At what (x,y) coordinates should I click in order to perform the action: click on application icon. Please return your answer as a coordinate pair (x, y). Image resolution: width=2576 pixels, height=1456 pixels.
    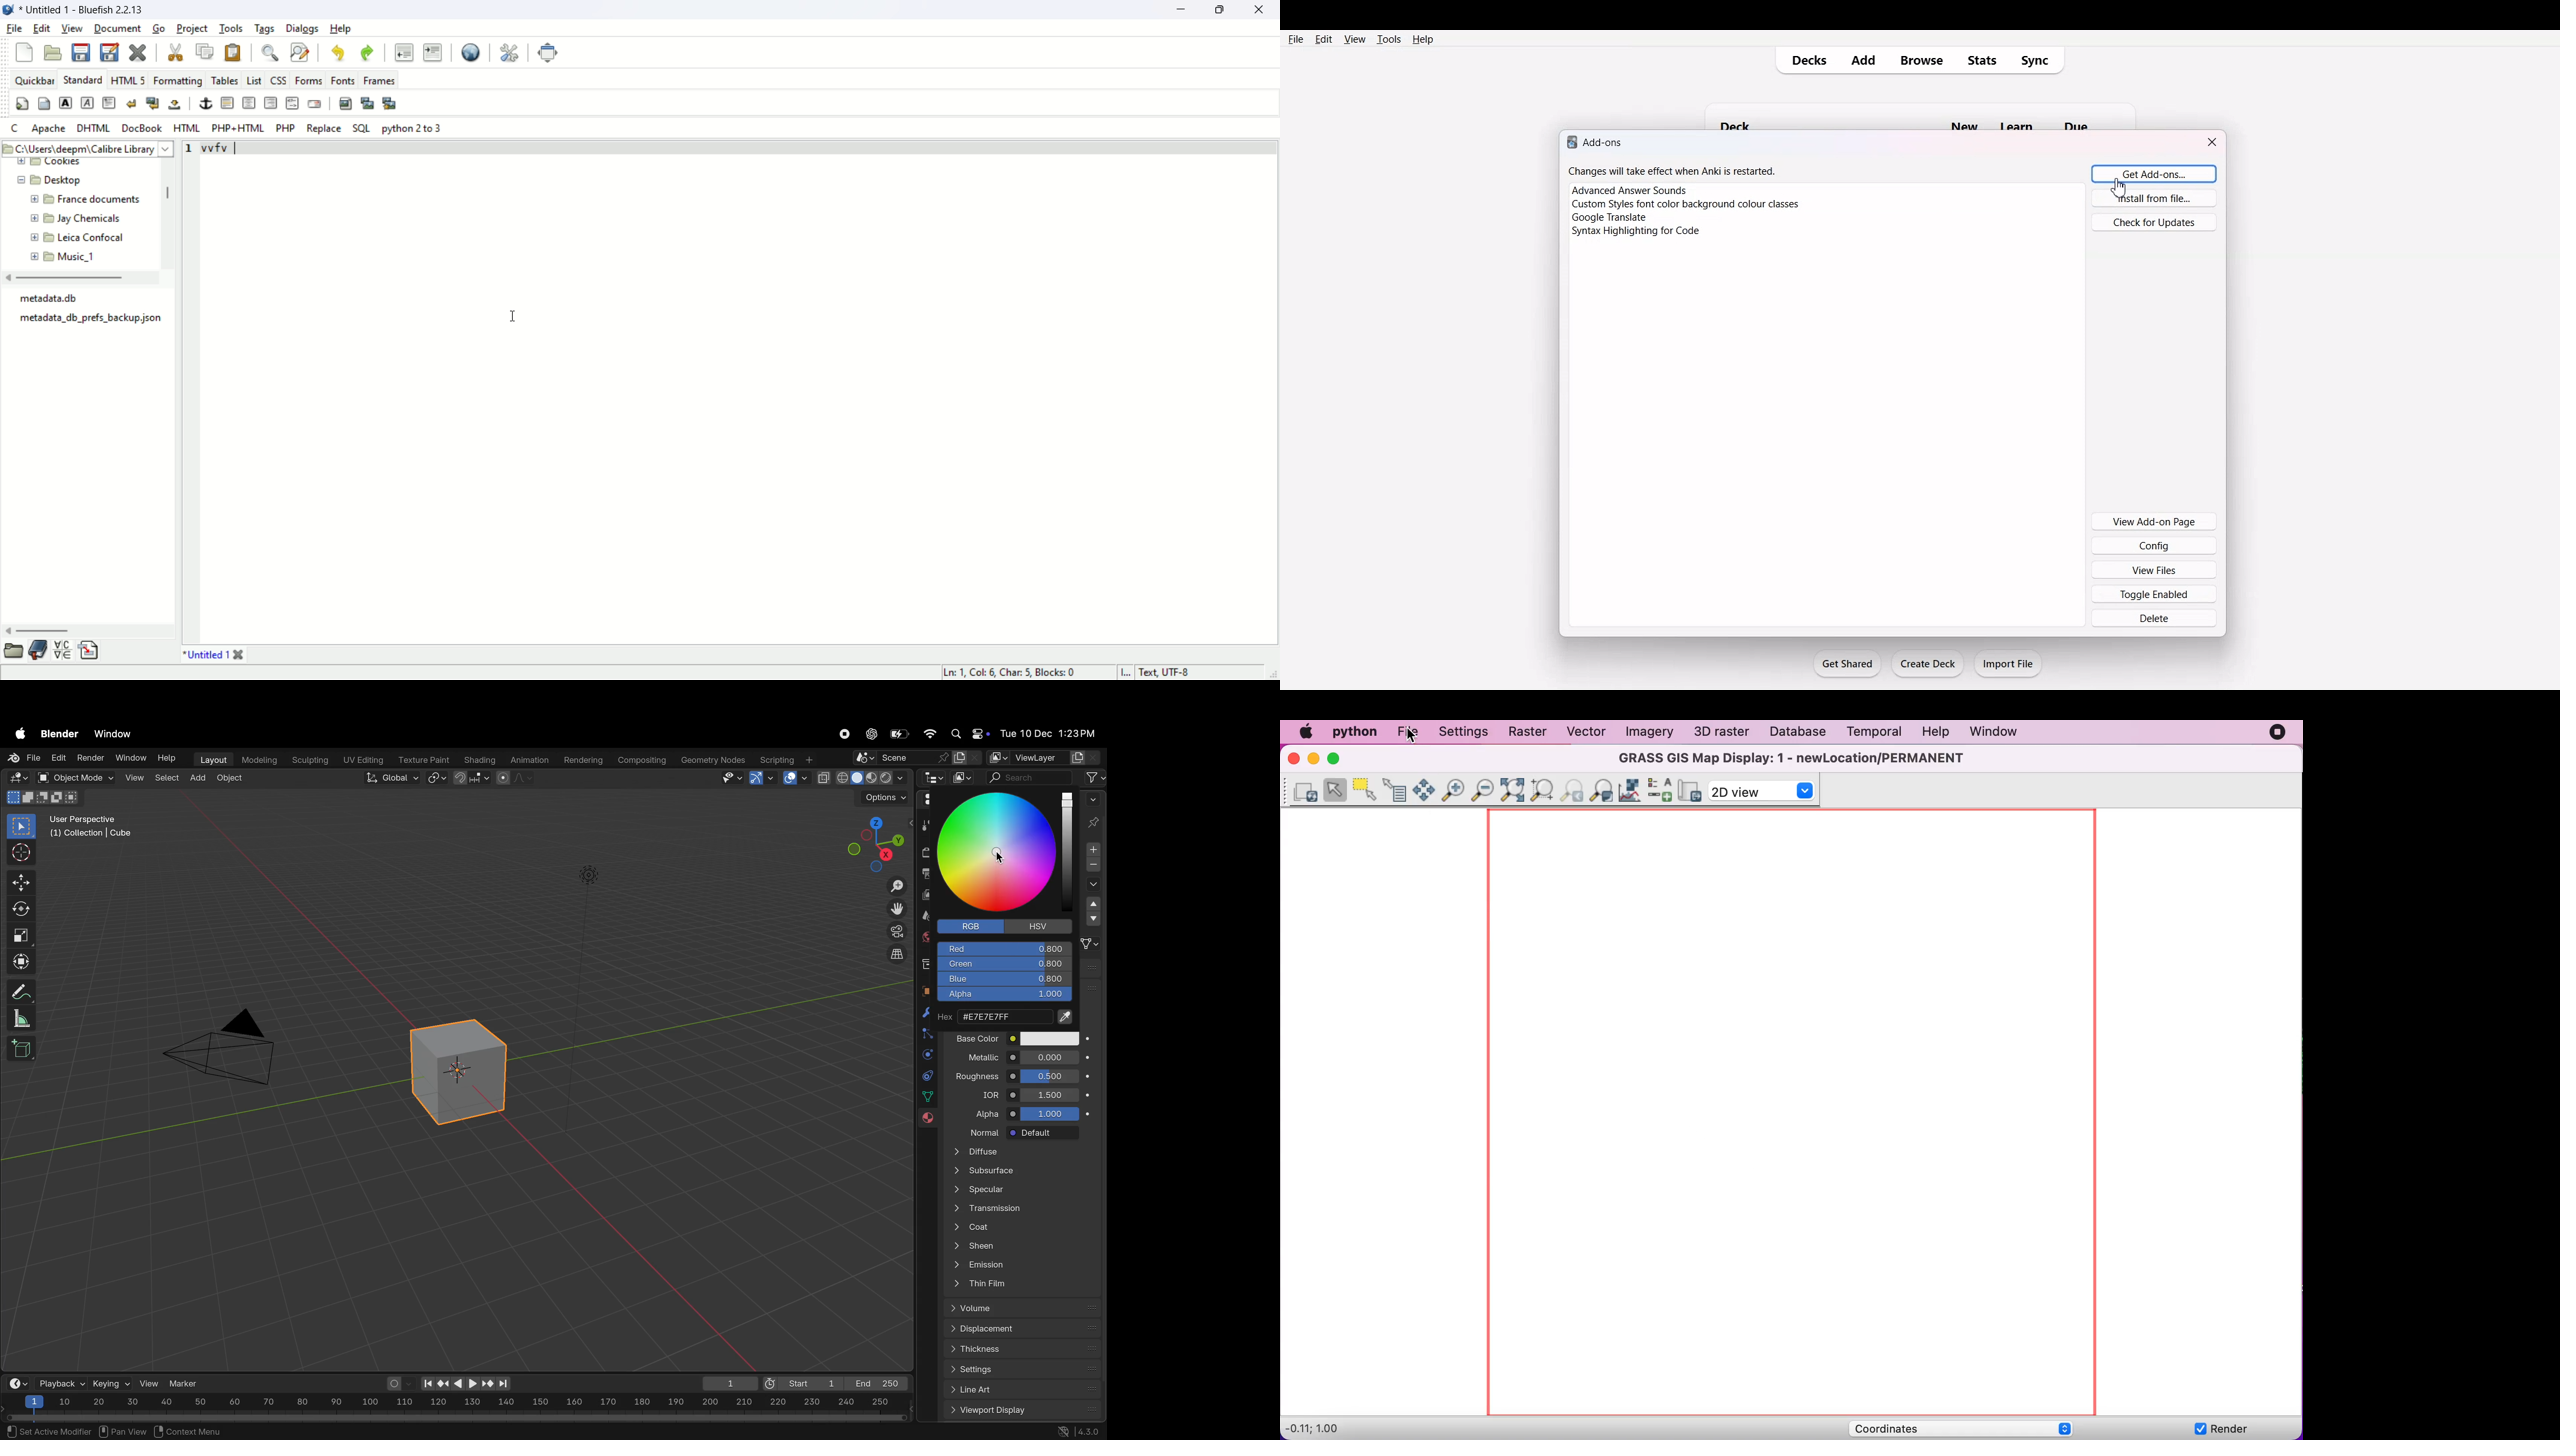
    Looking at the image, I should click on (9, 9).